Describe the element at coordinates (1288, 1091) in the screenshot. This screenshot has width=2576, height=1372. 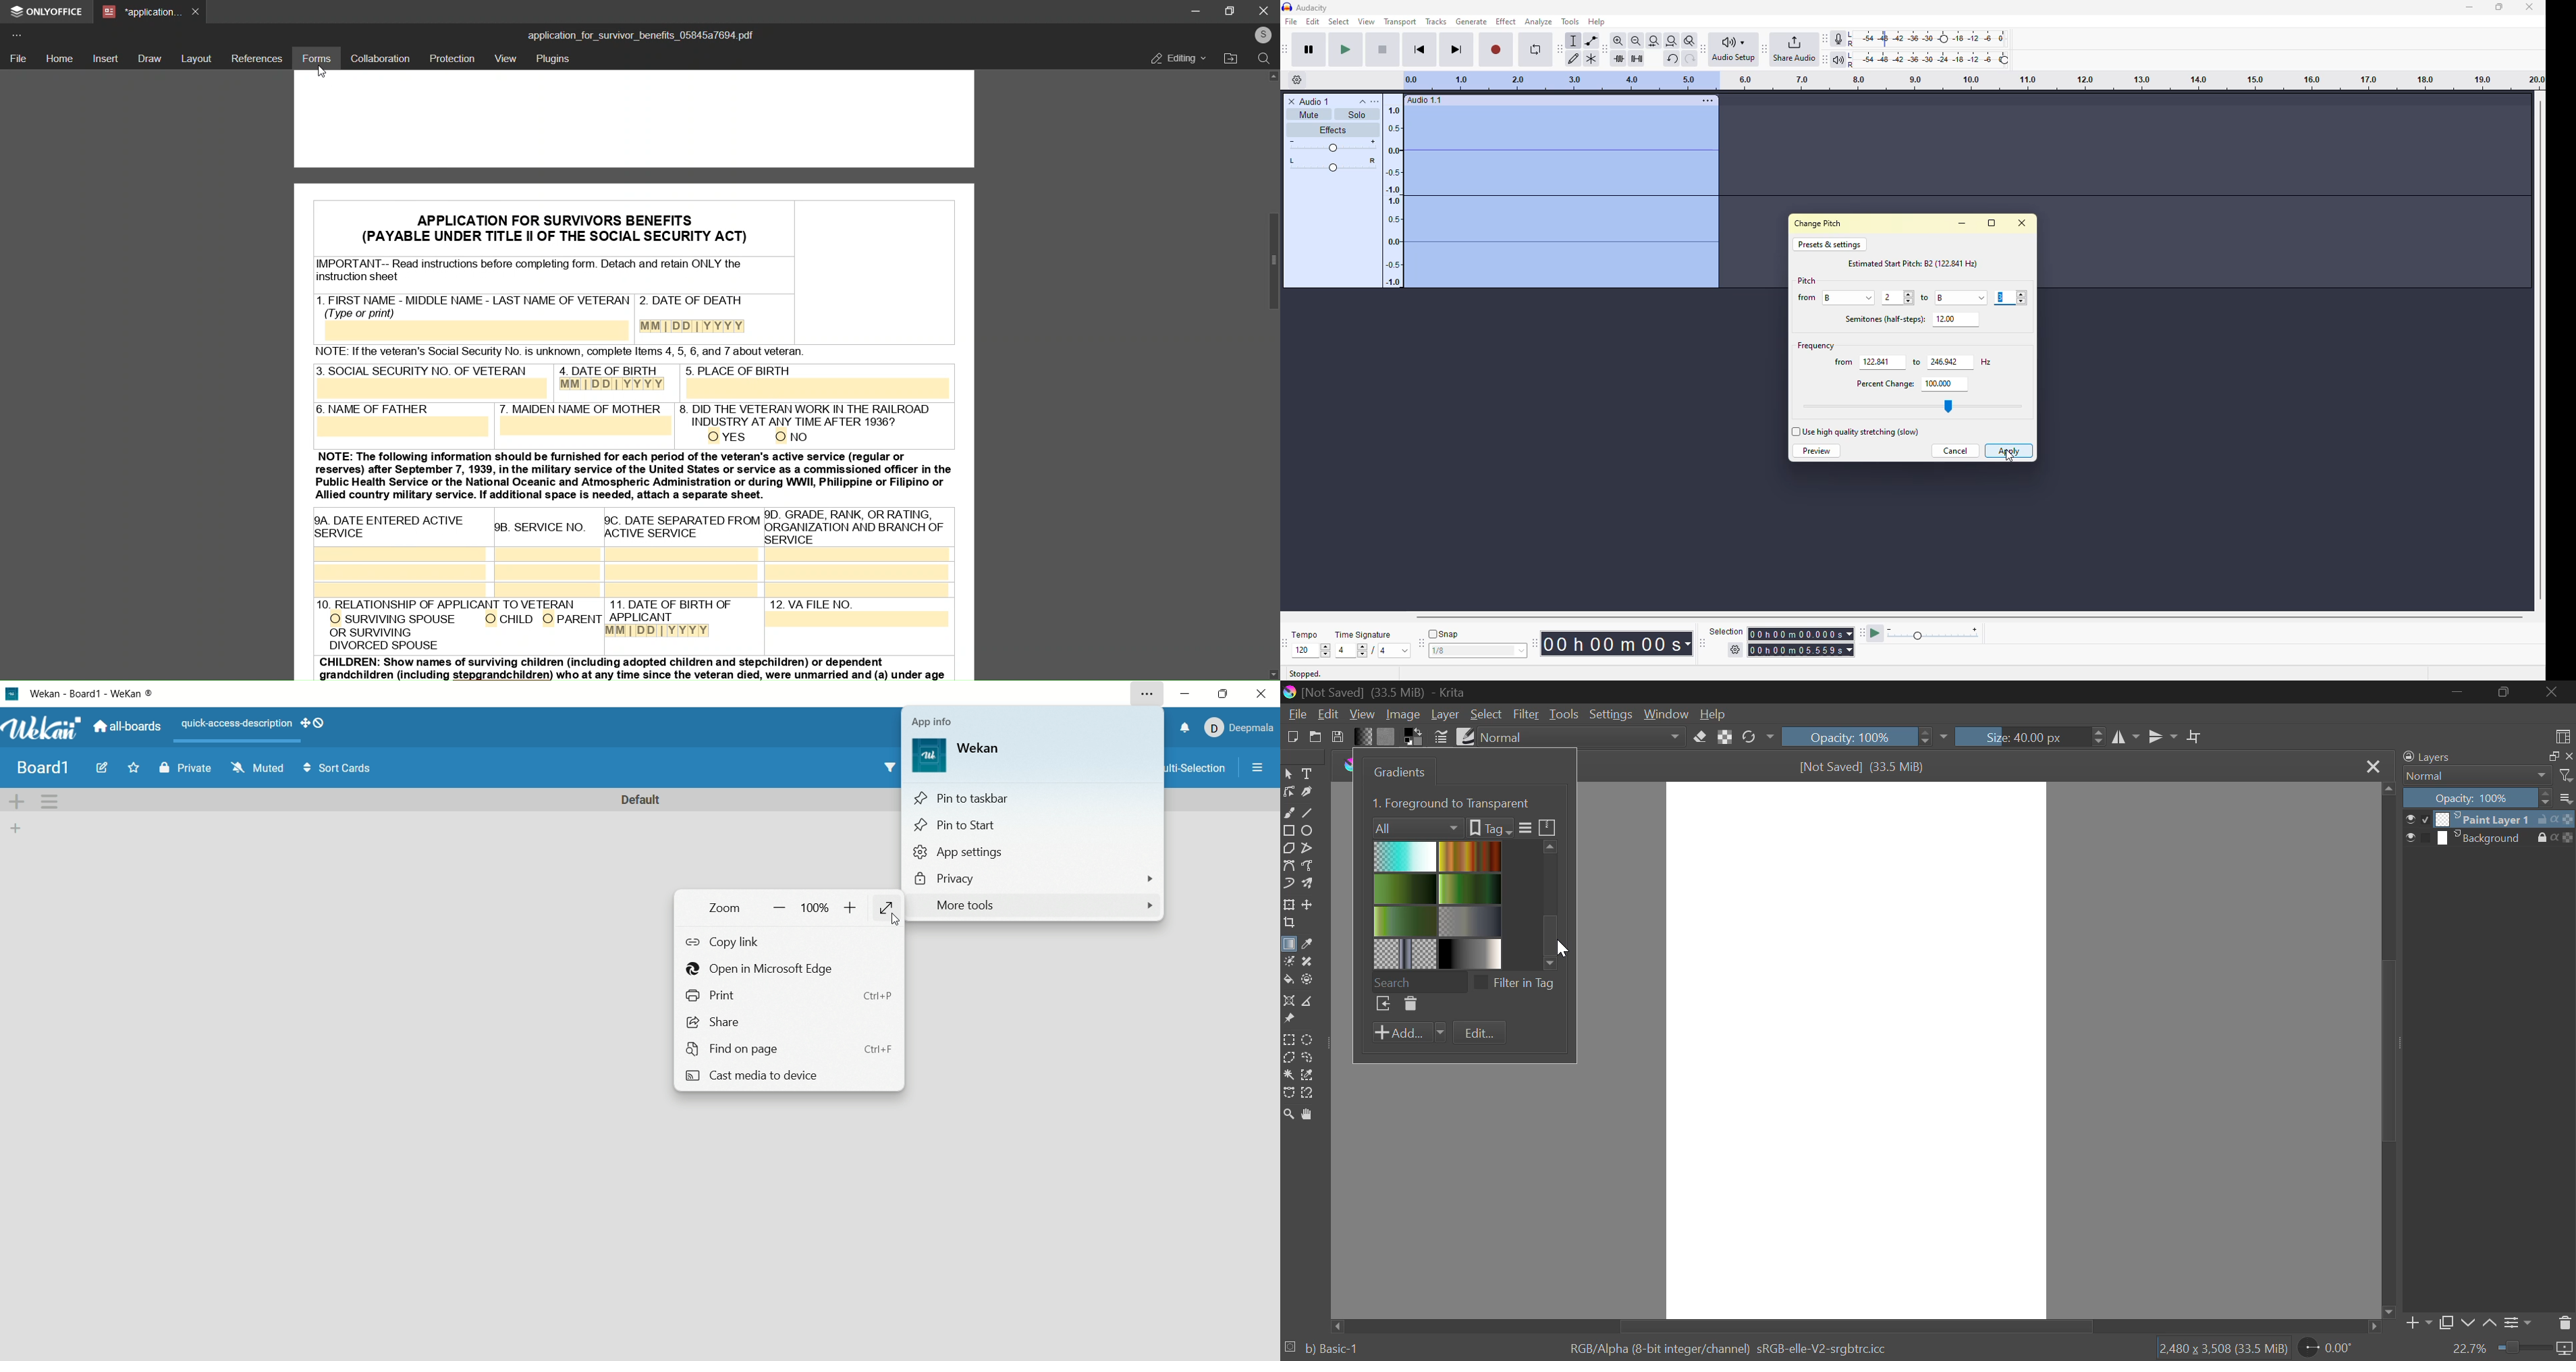
I see `Bezier Curve Selection` at that location.